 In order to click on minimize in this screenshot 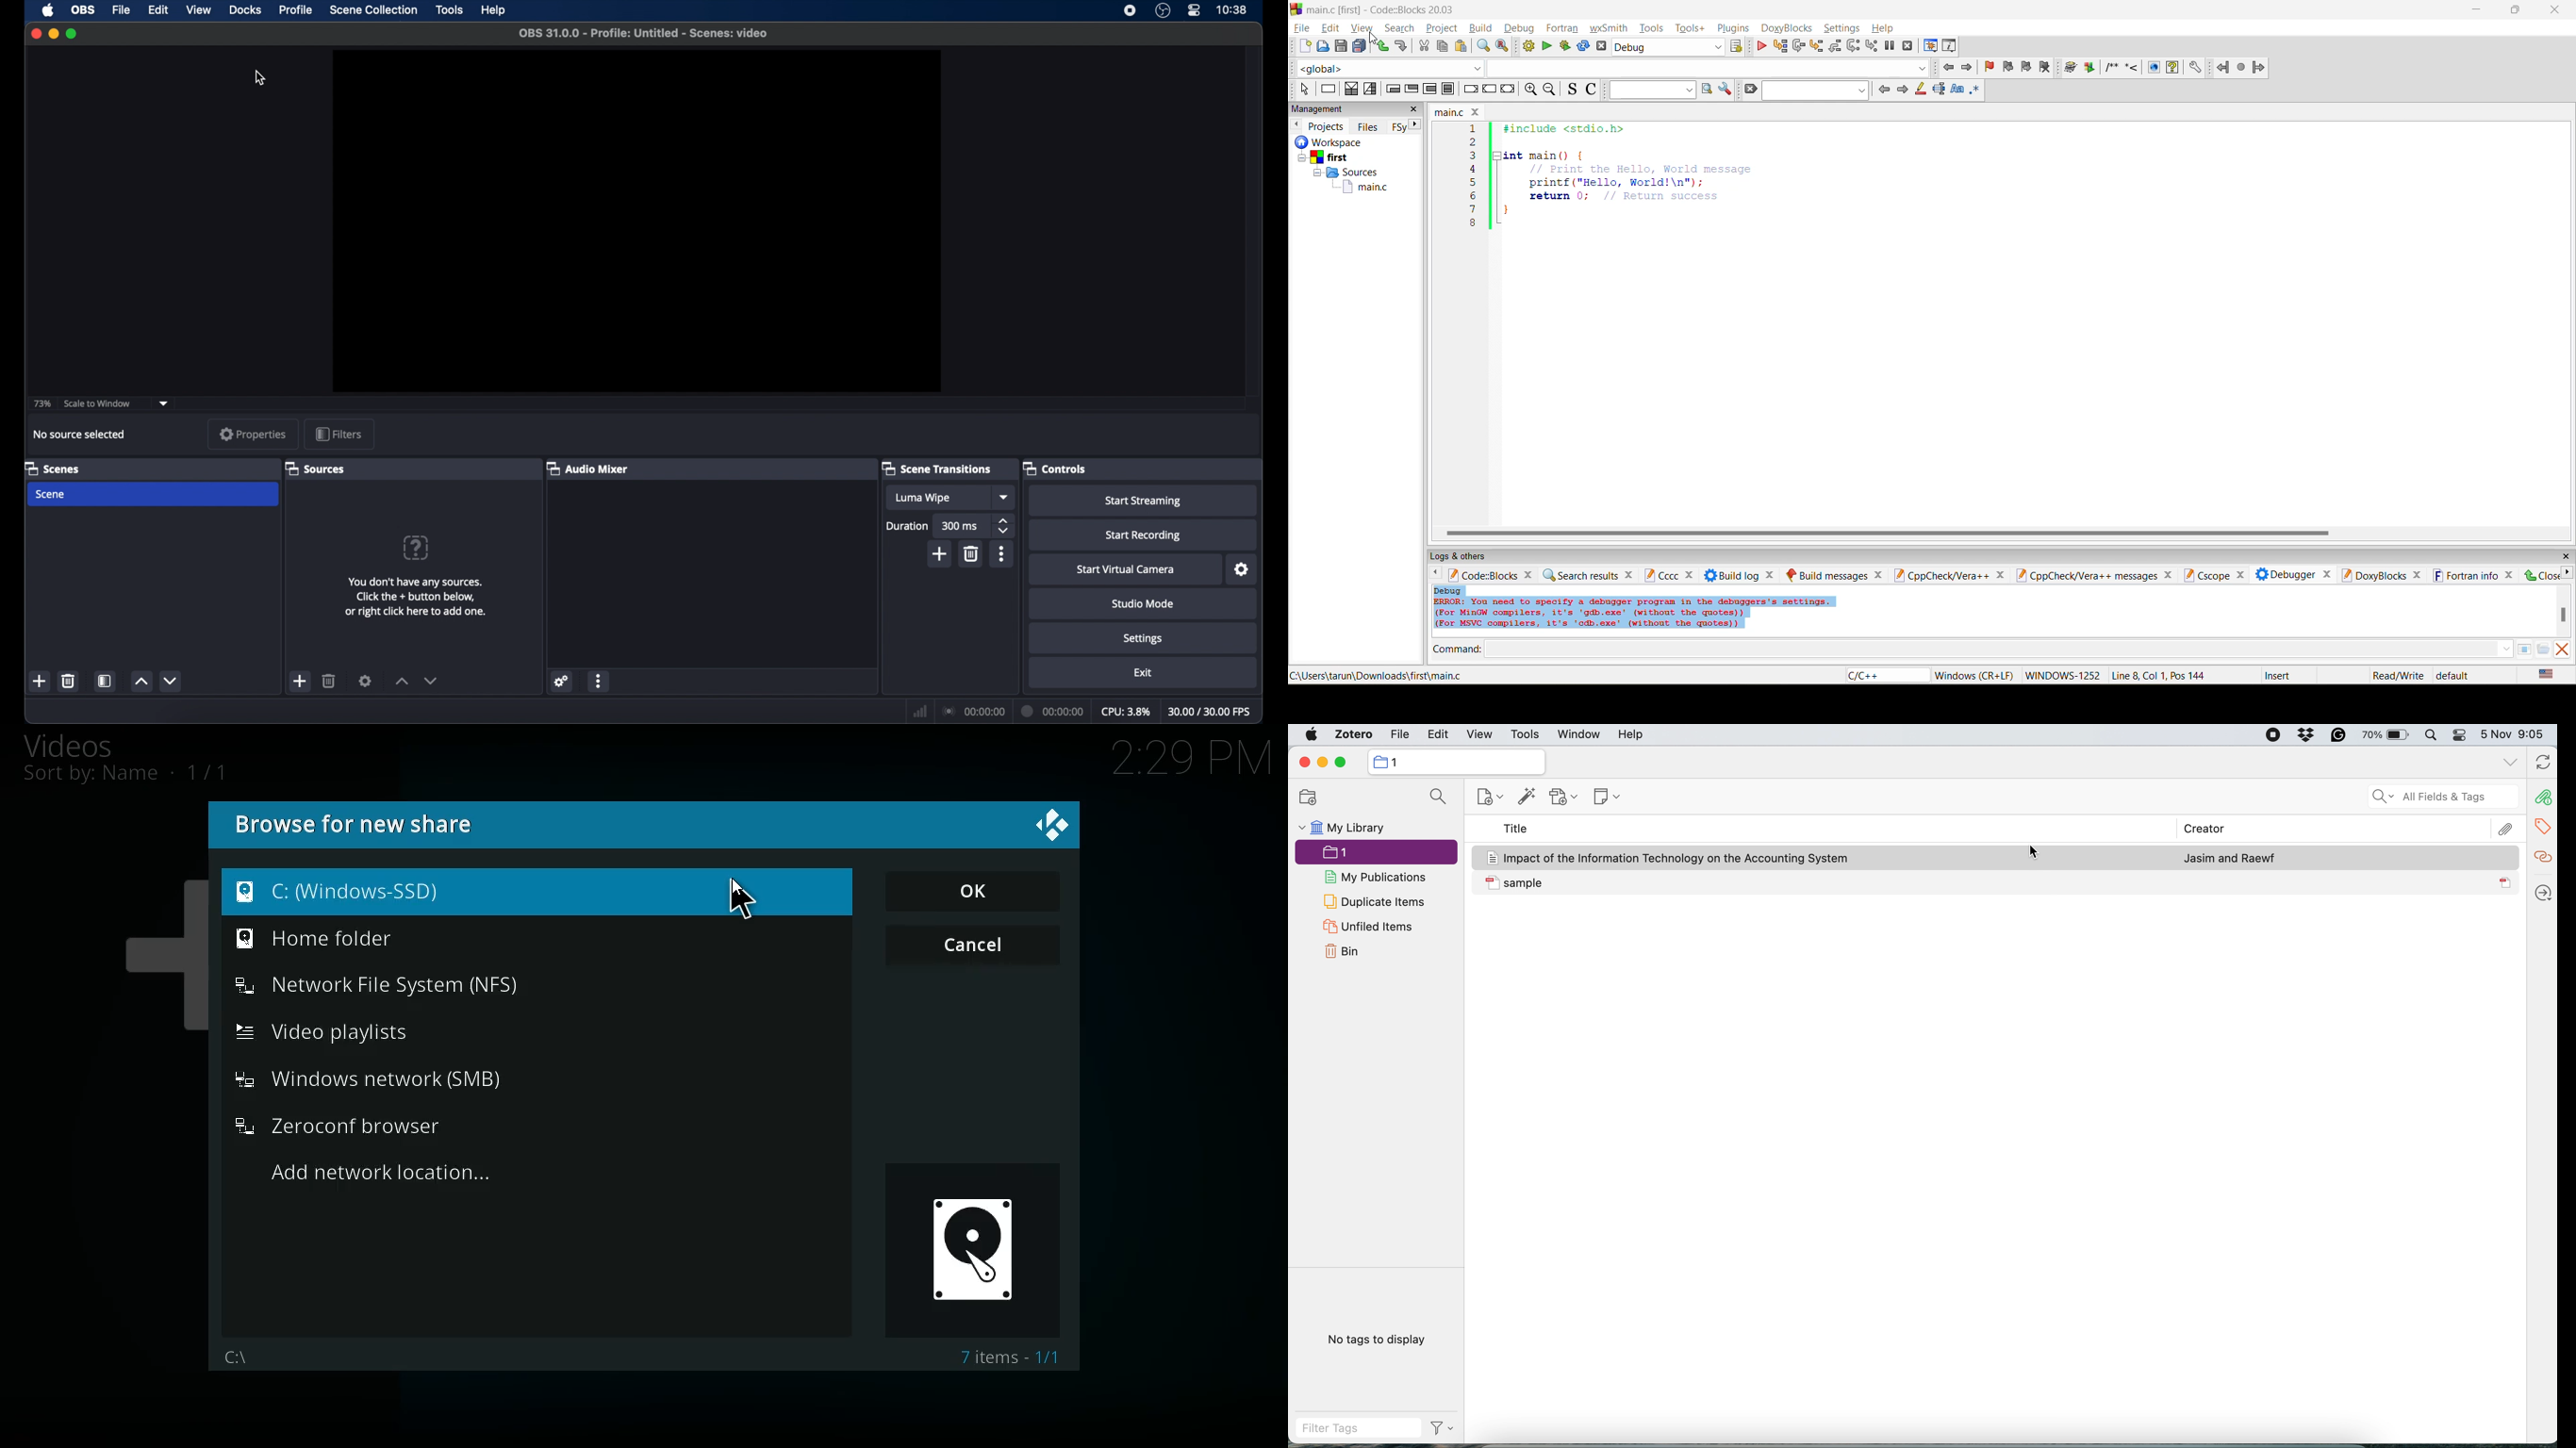, I will do `click(53, 33)`.